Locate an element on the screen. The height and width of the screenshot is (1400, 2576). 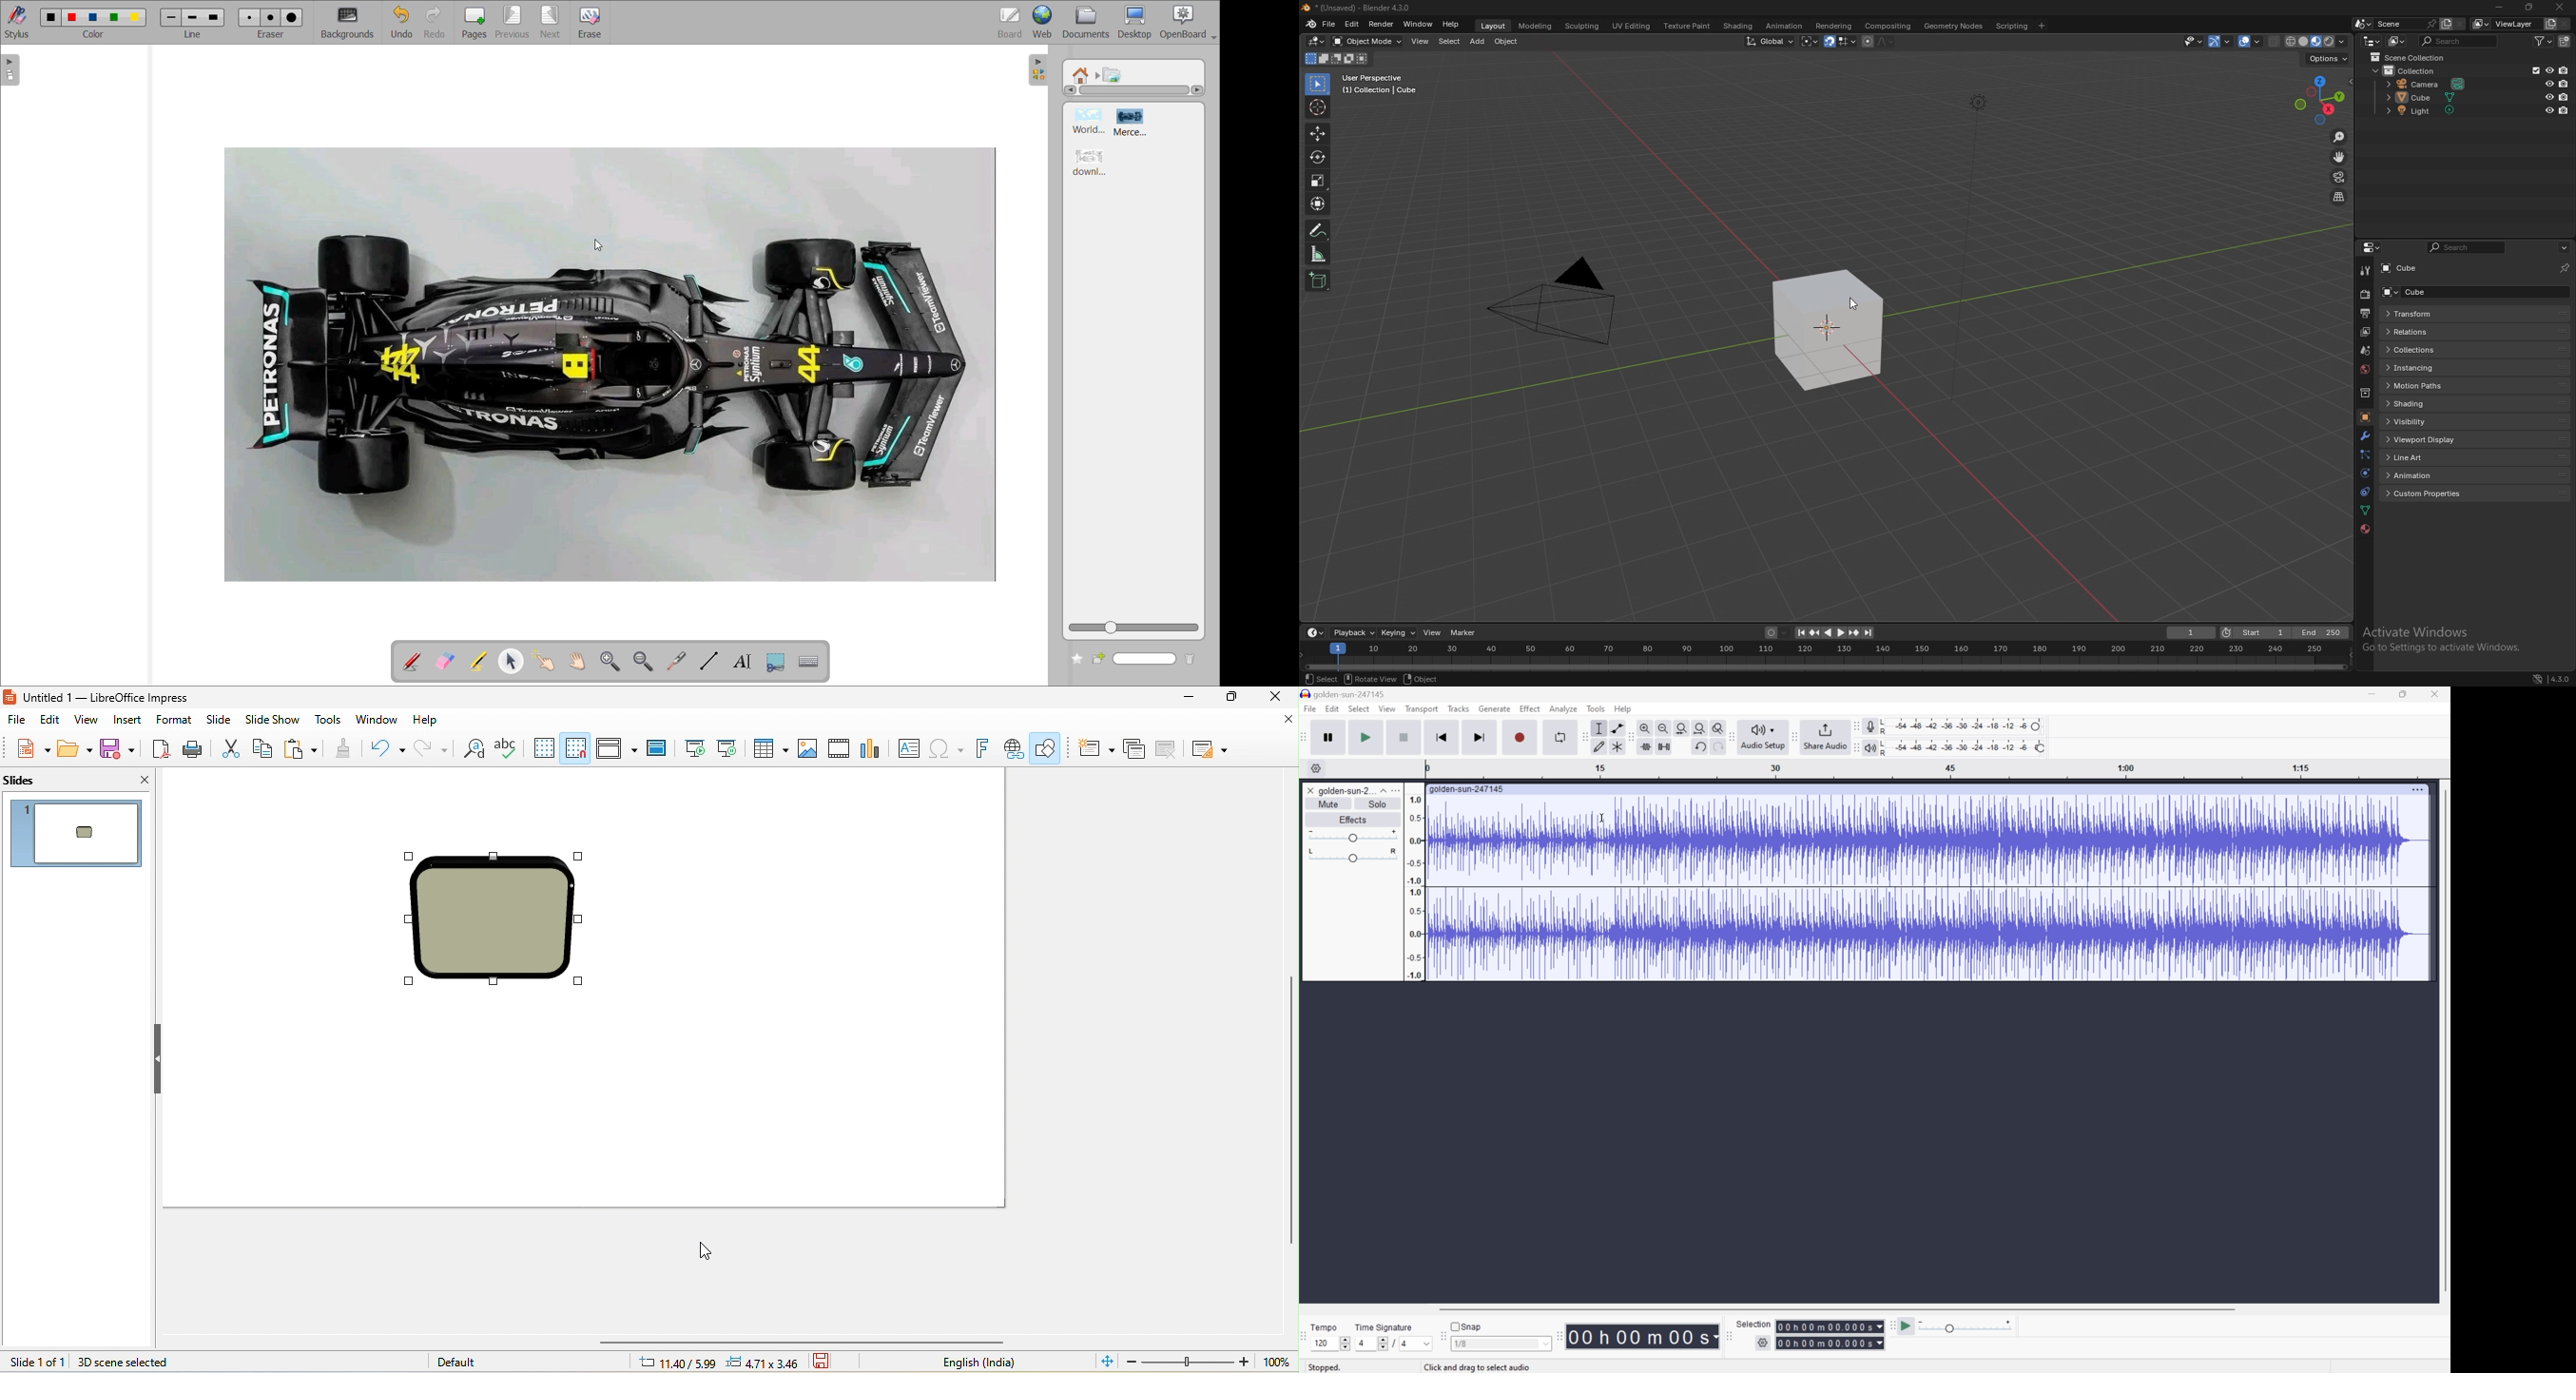
find and replace is located at coordinates (474, 748).